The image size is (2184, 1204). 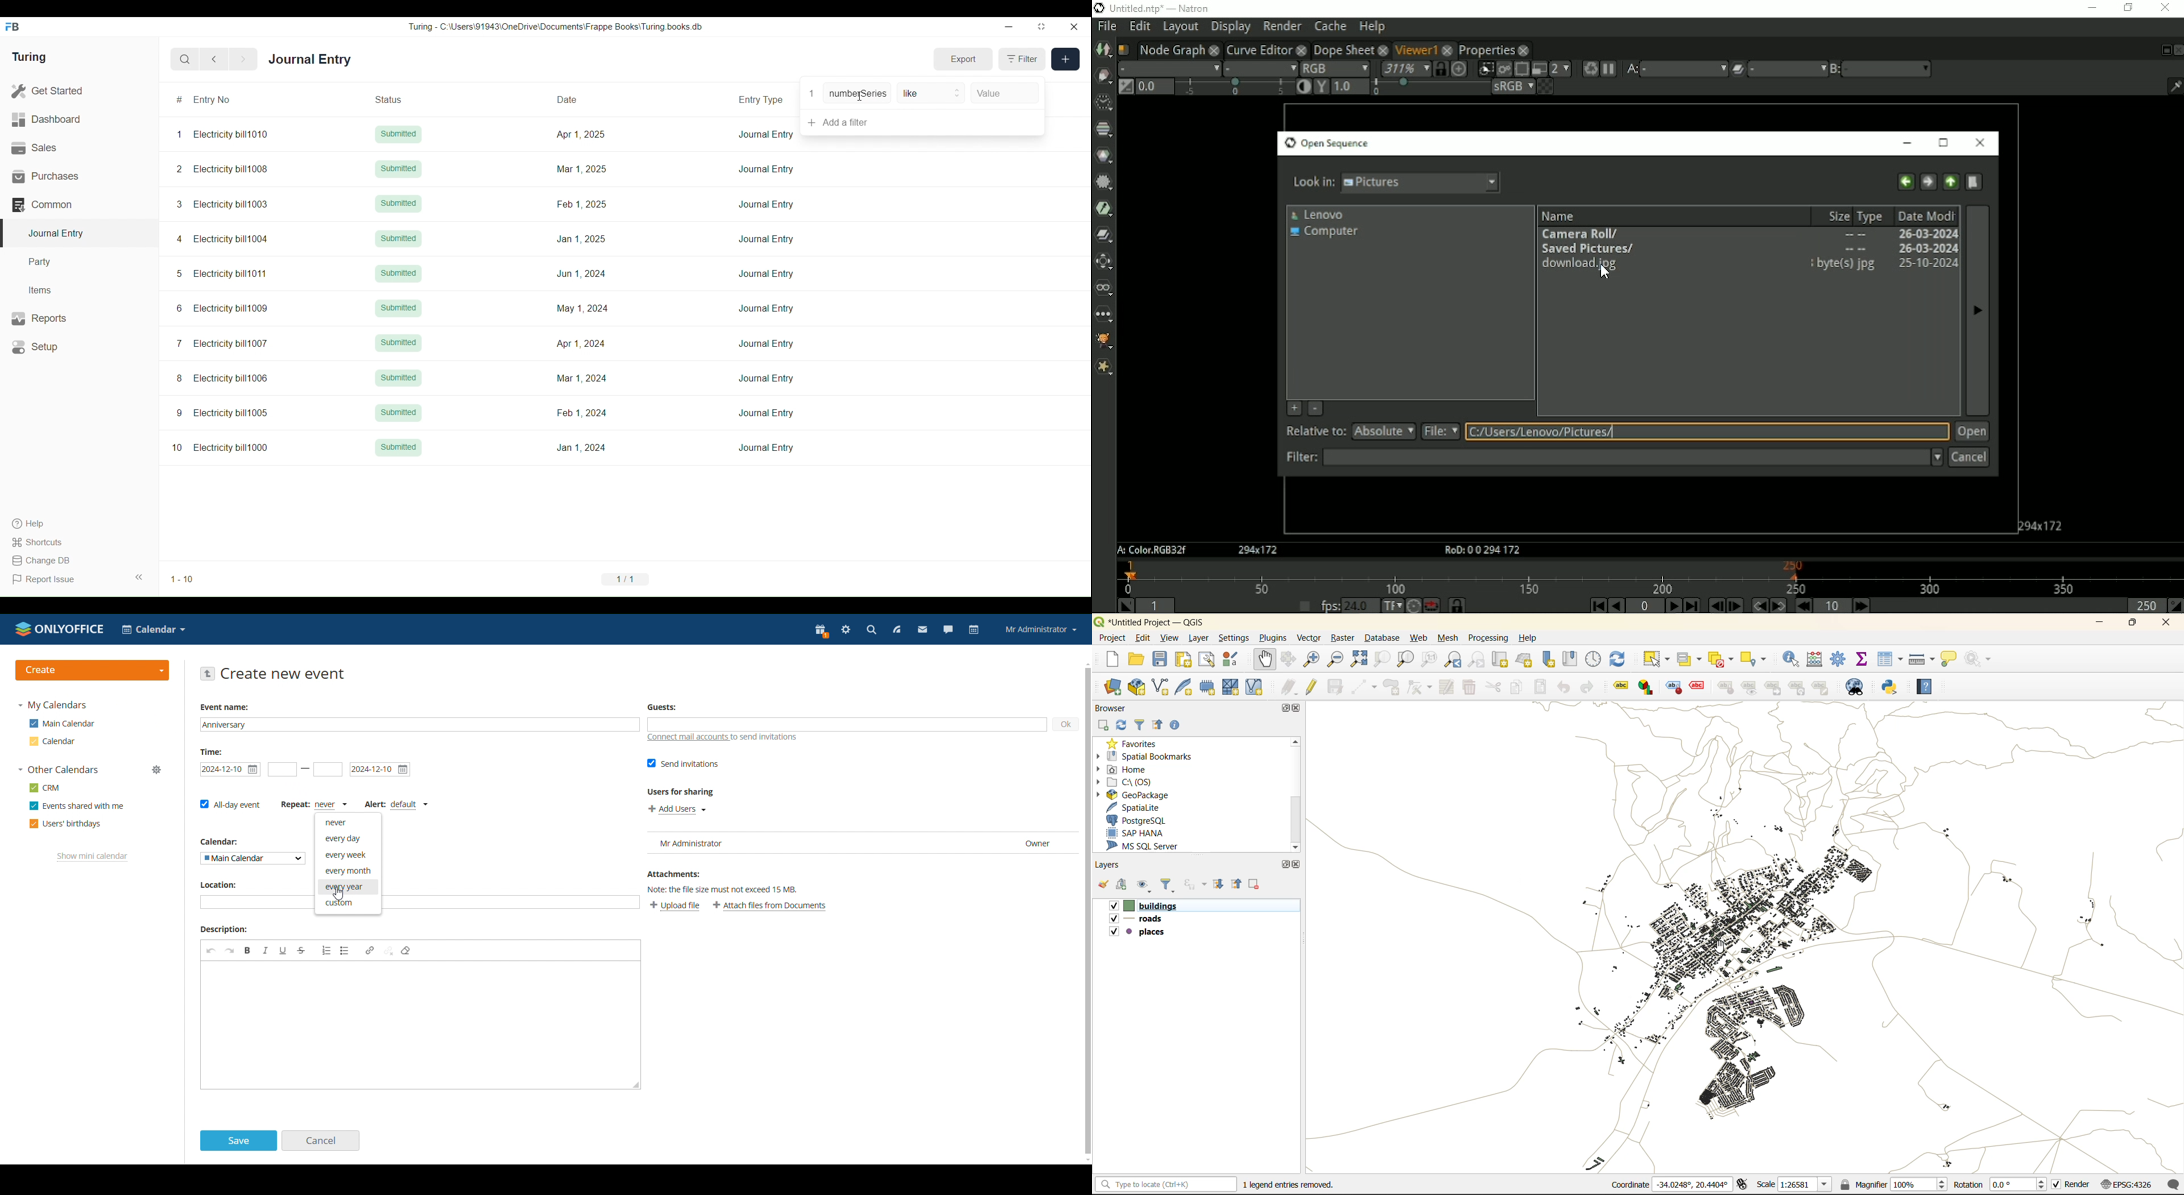 What do you see at coordinates (422, 1025) in the screenshot?
I see `` at bounding box center [422, 1025].